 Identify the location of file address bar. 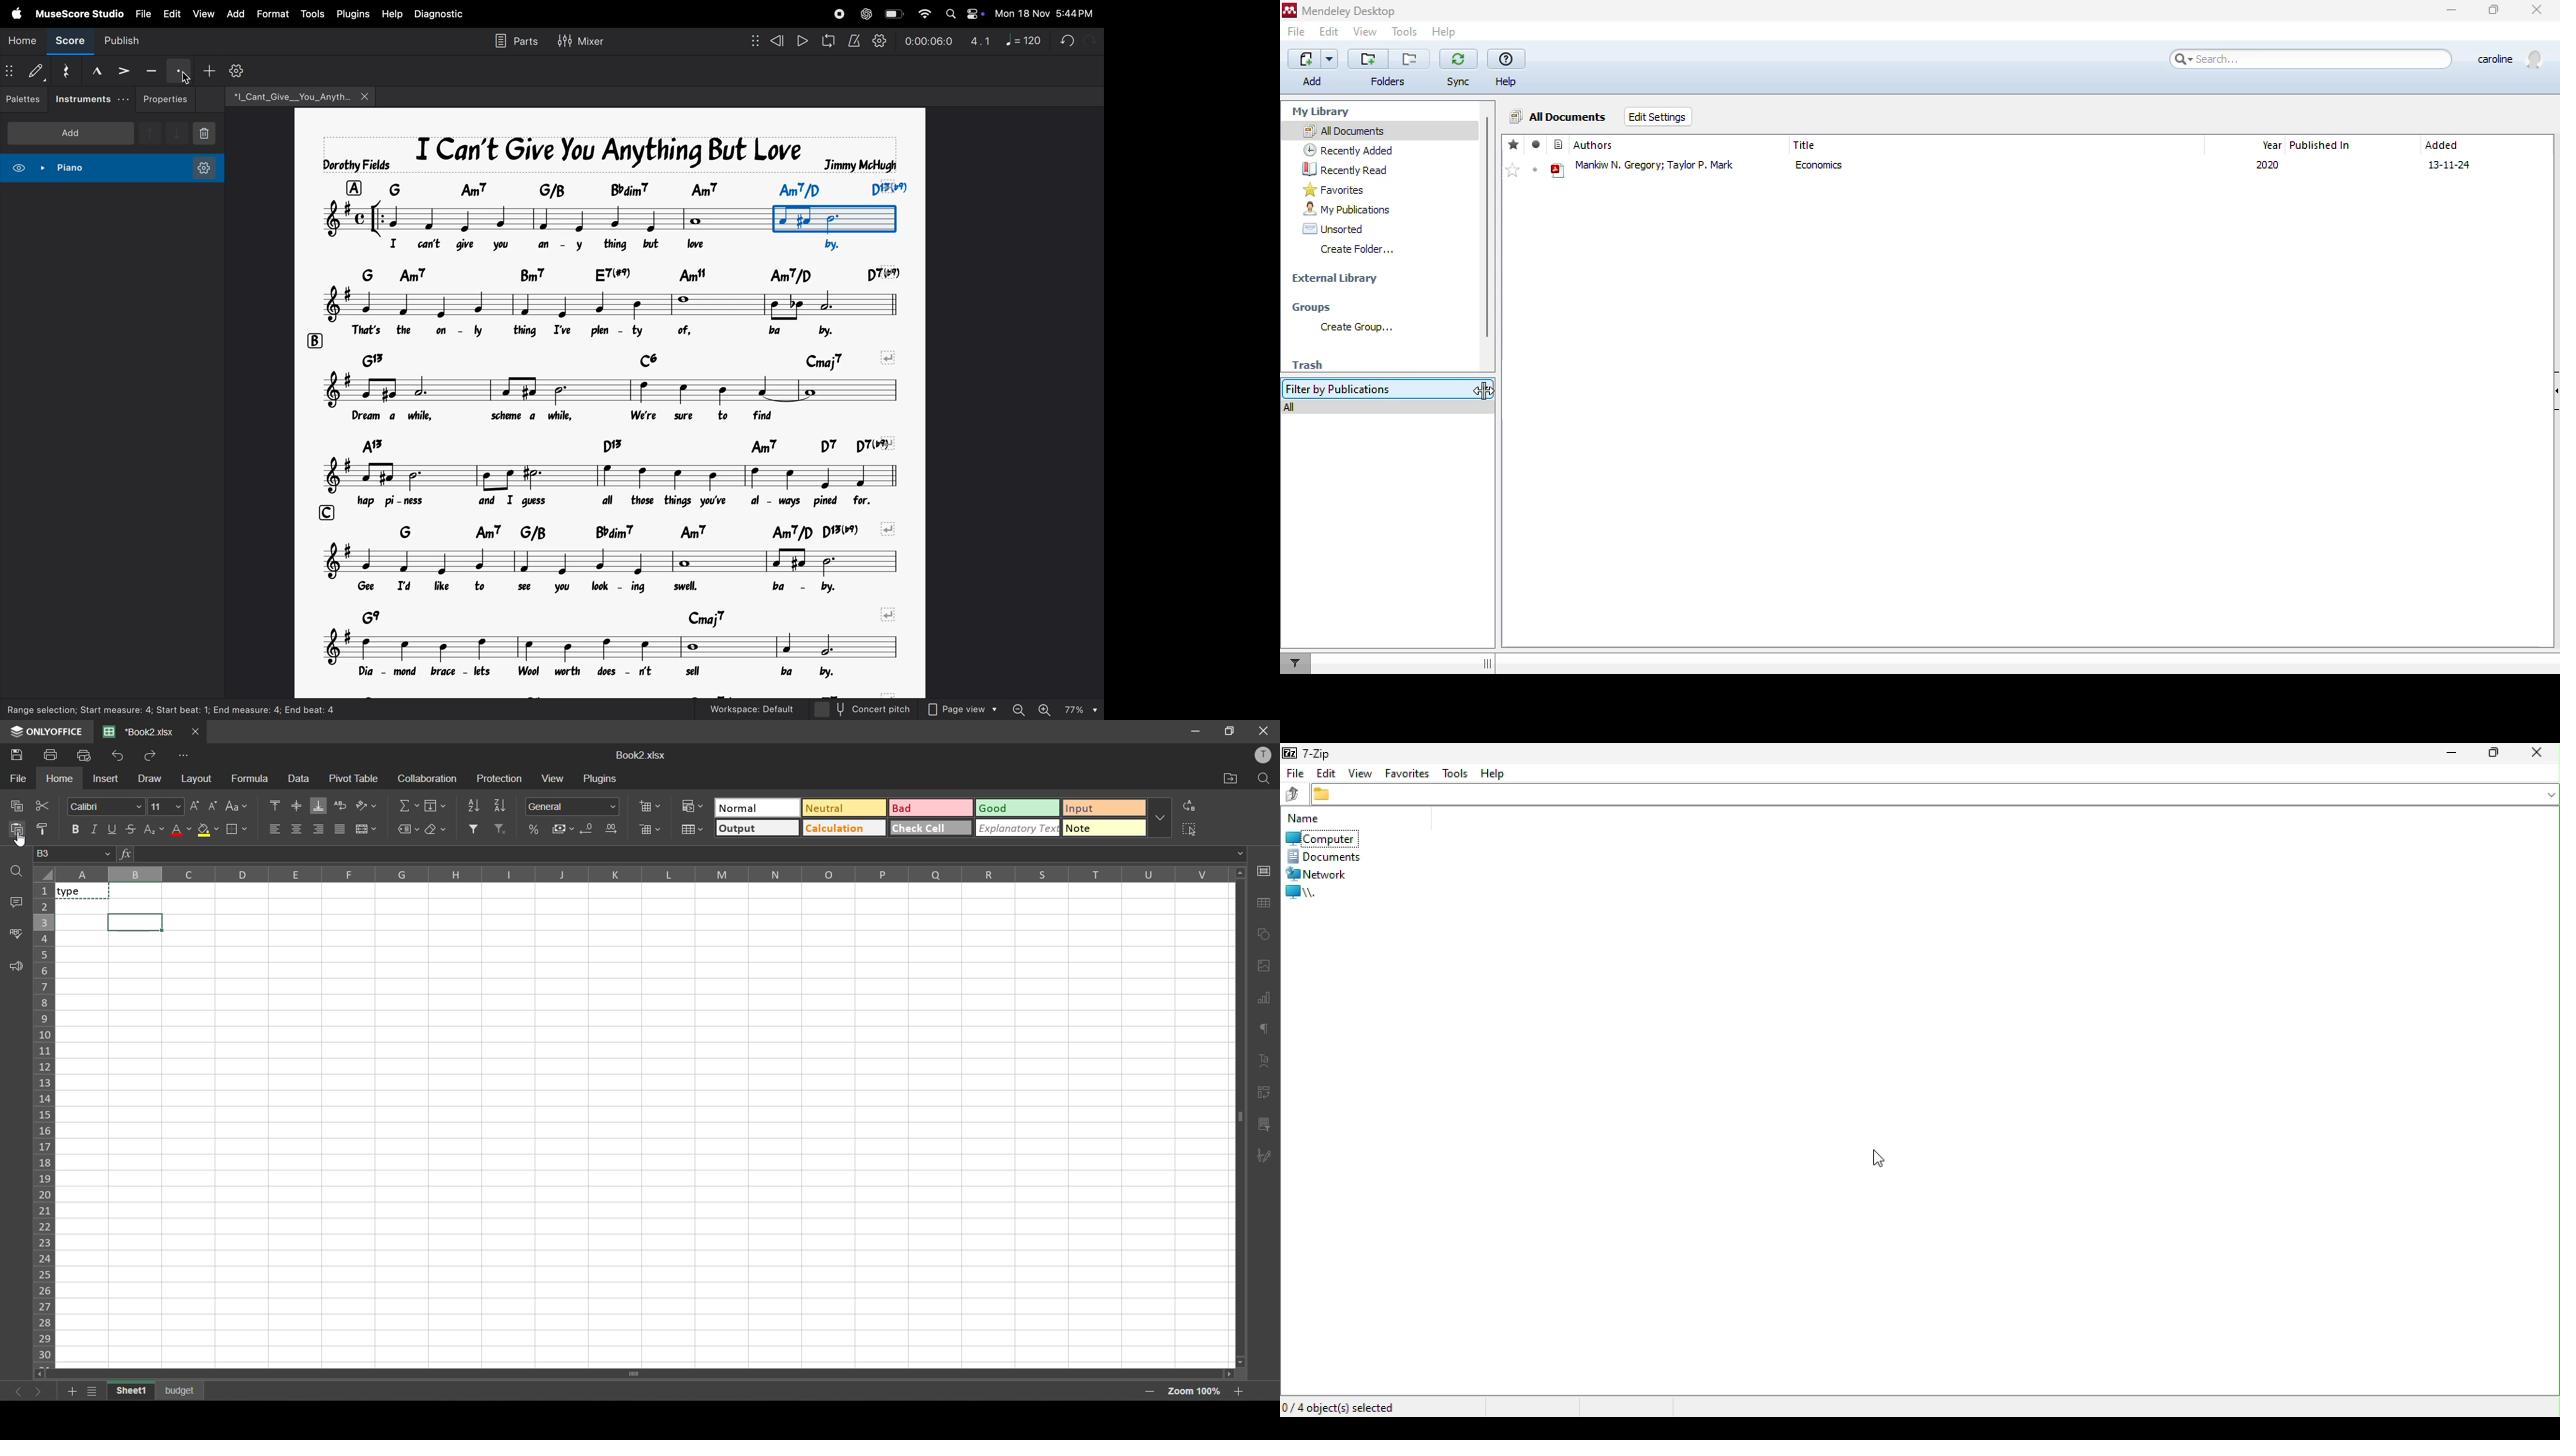
(1934, 795).